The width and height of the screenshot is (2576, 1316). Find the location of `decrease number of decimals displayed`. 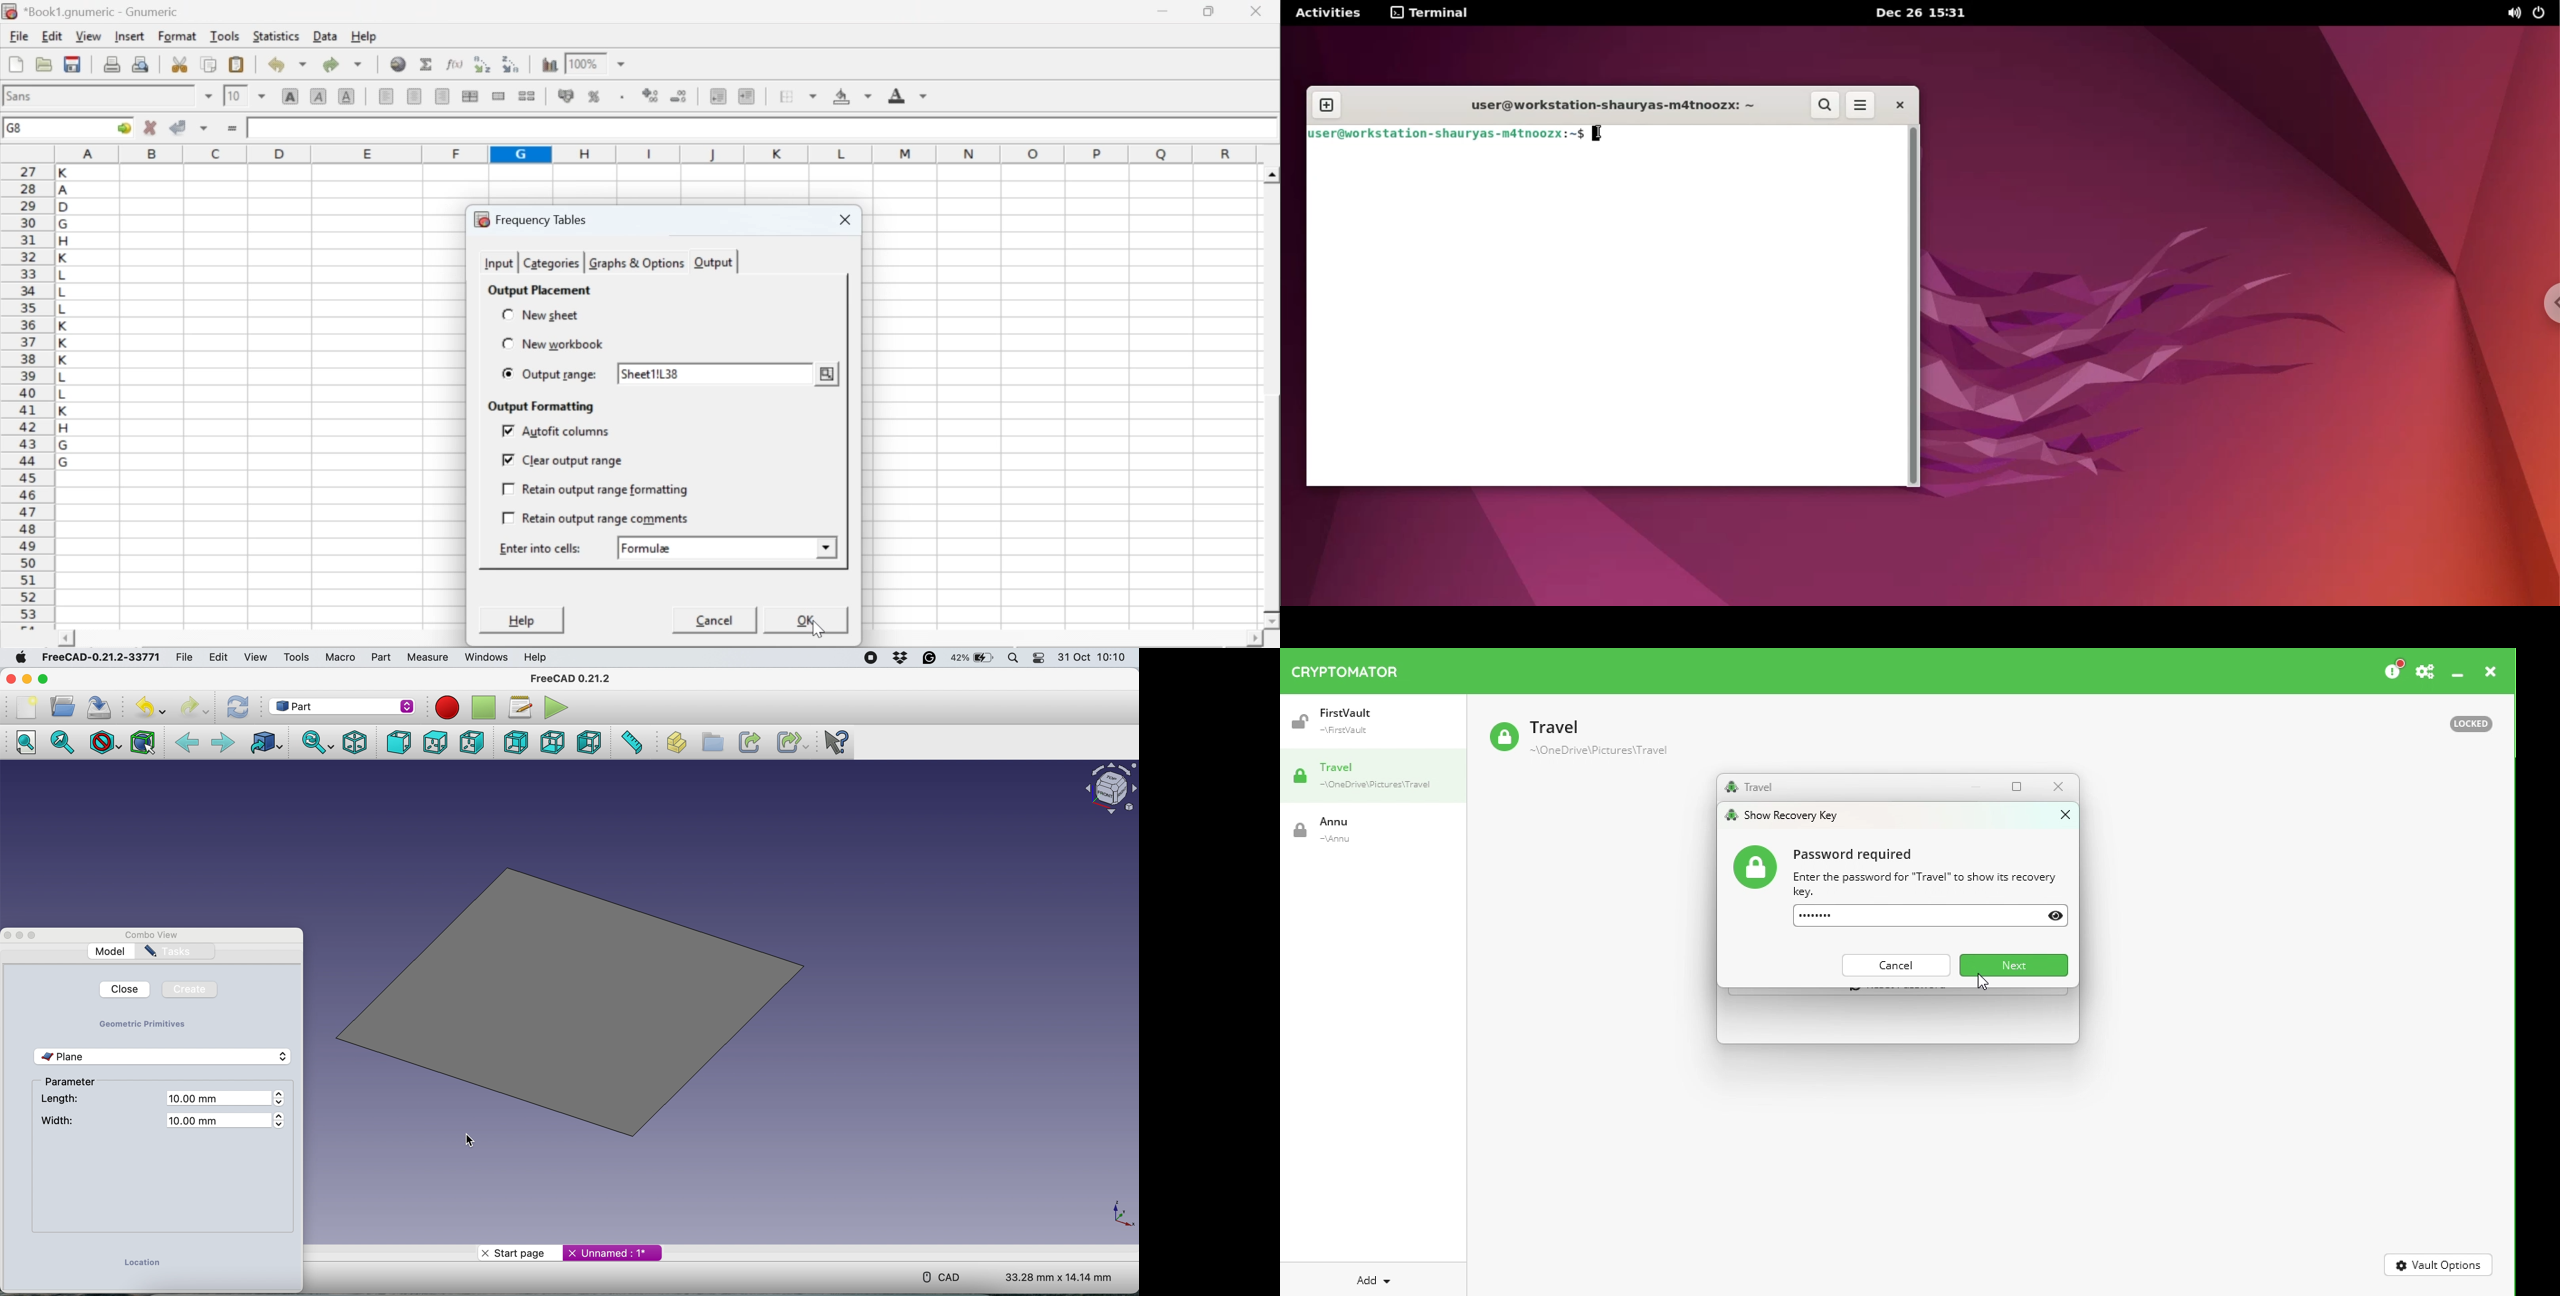

decrease number of decimals displayed is located at coordinates (678, 97).